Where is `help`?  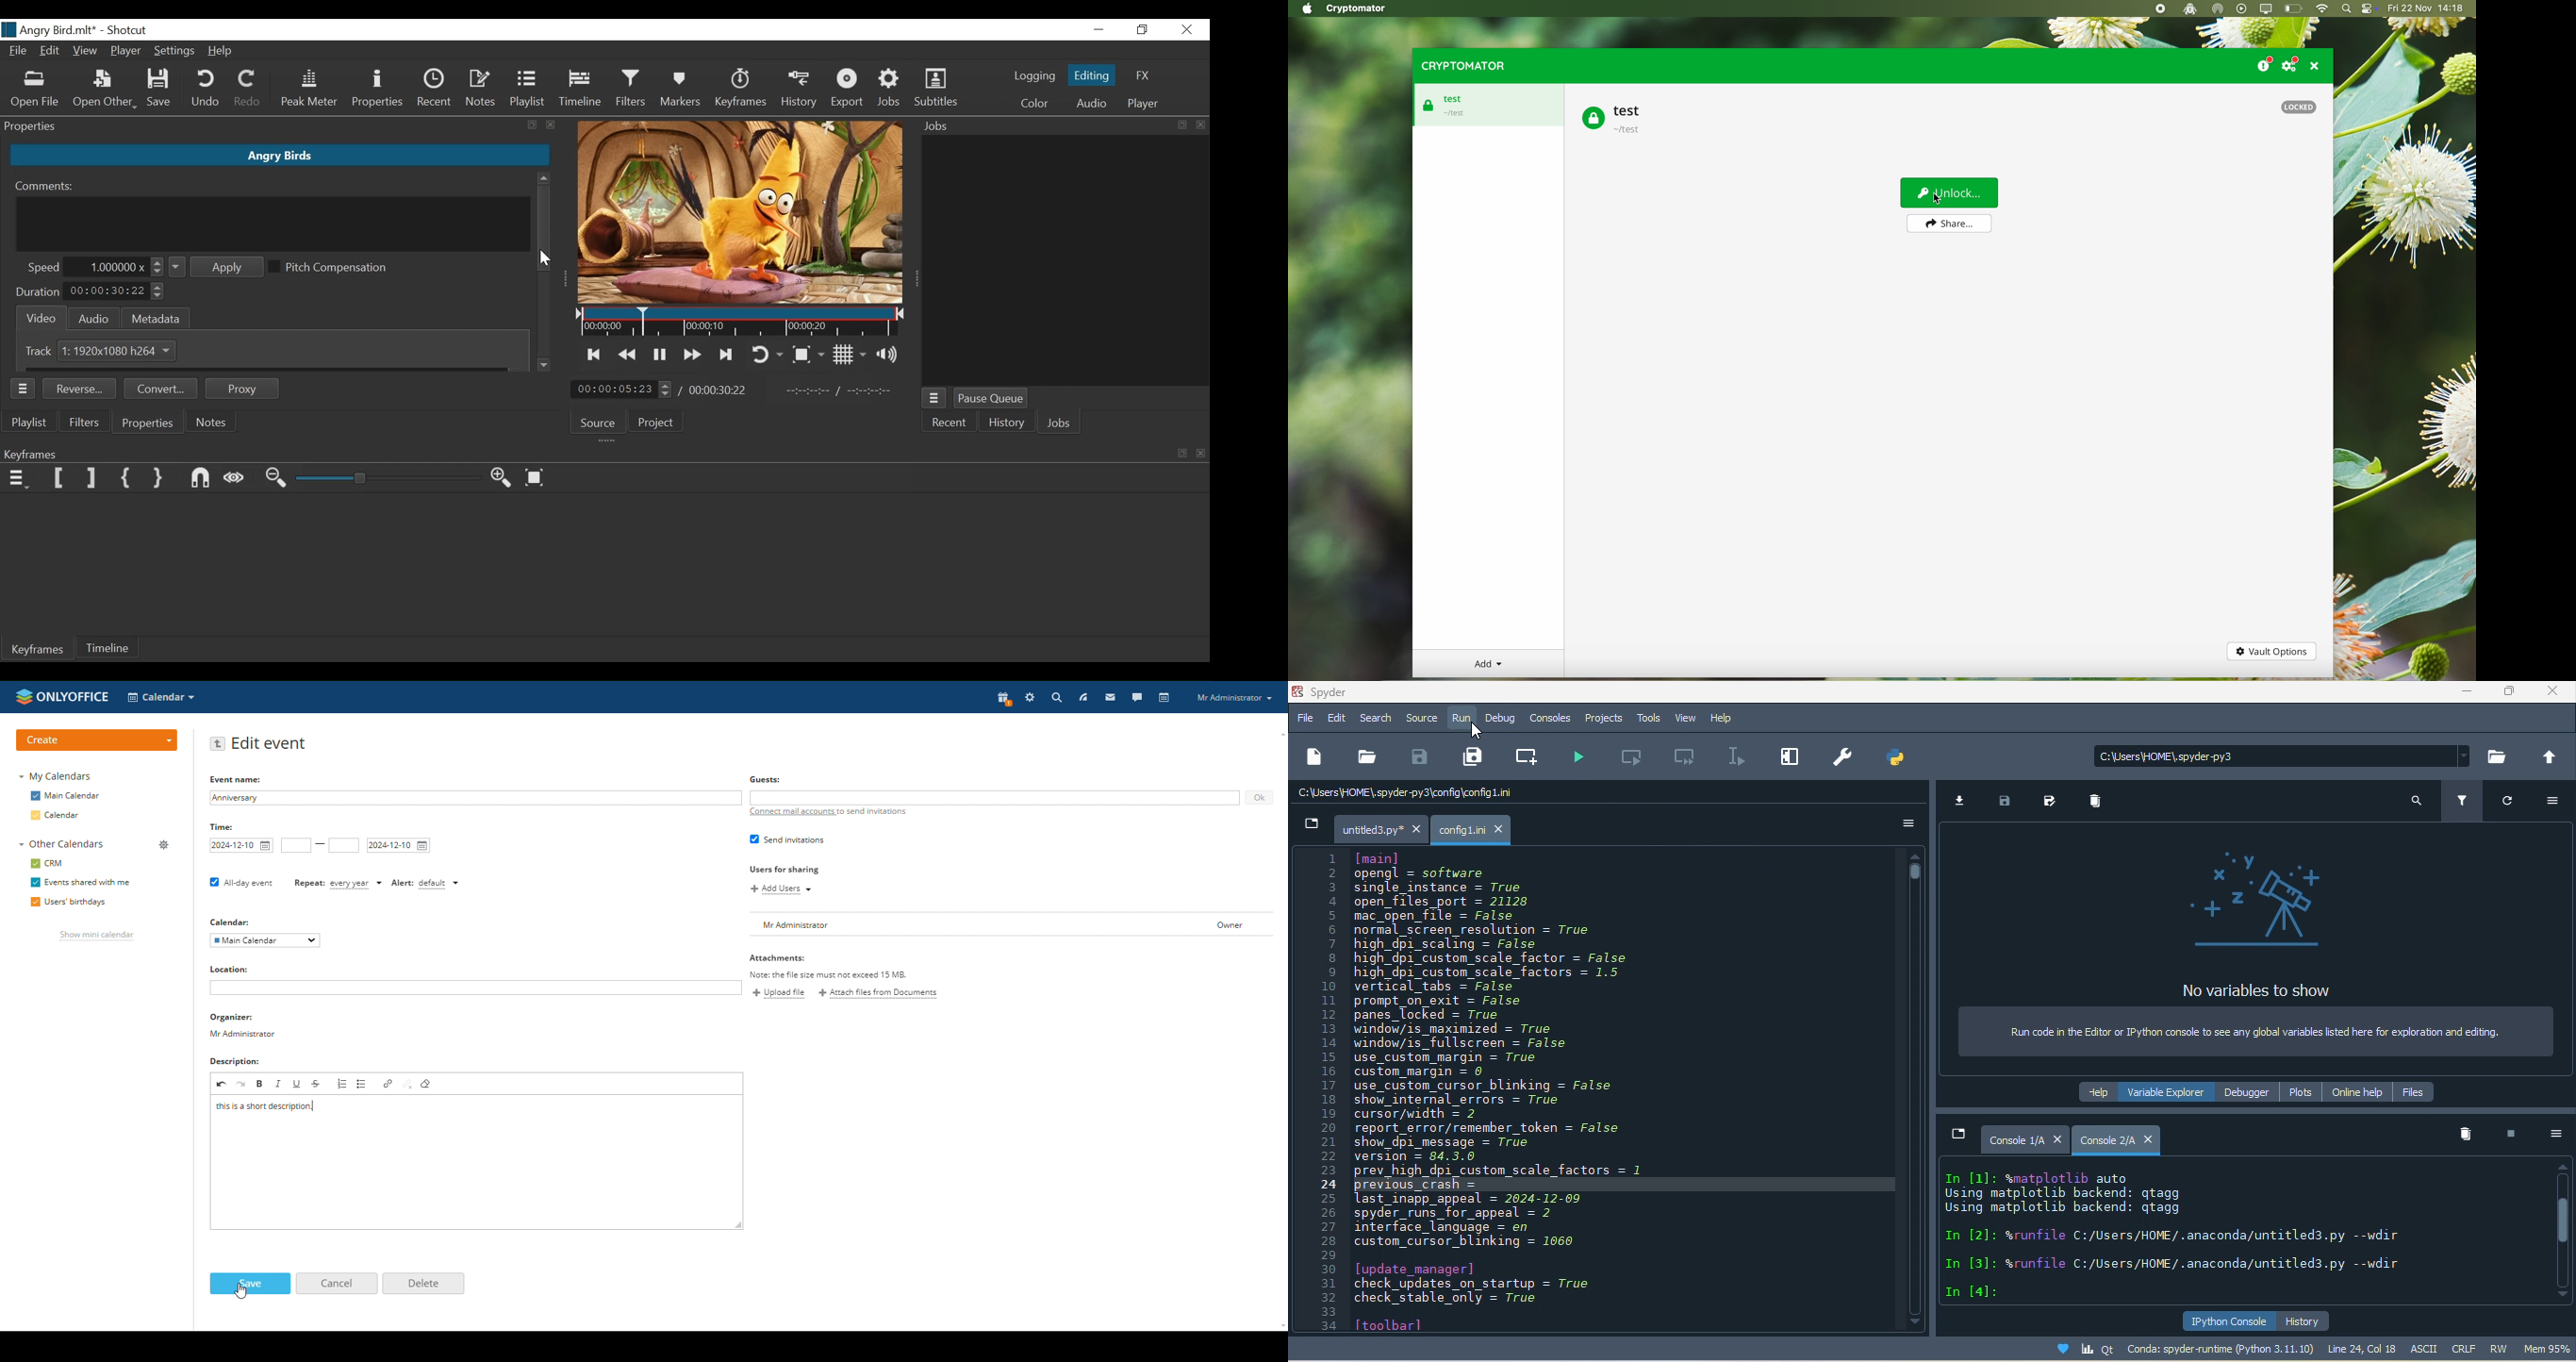
help is located at coordinates (1723, 718).